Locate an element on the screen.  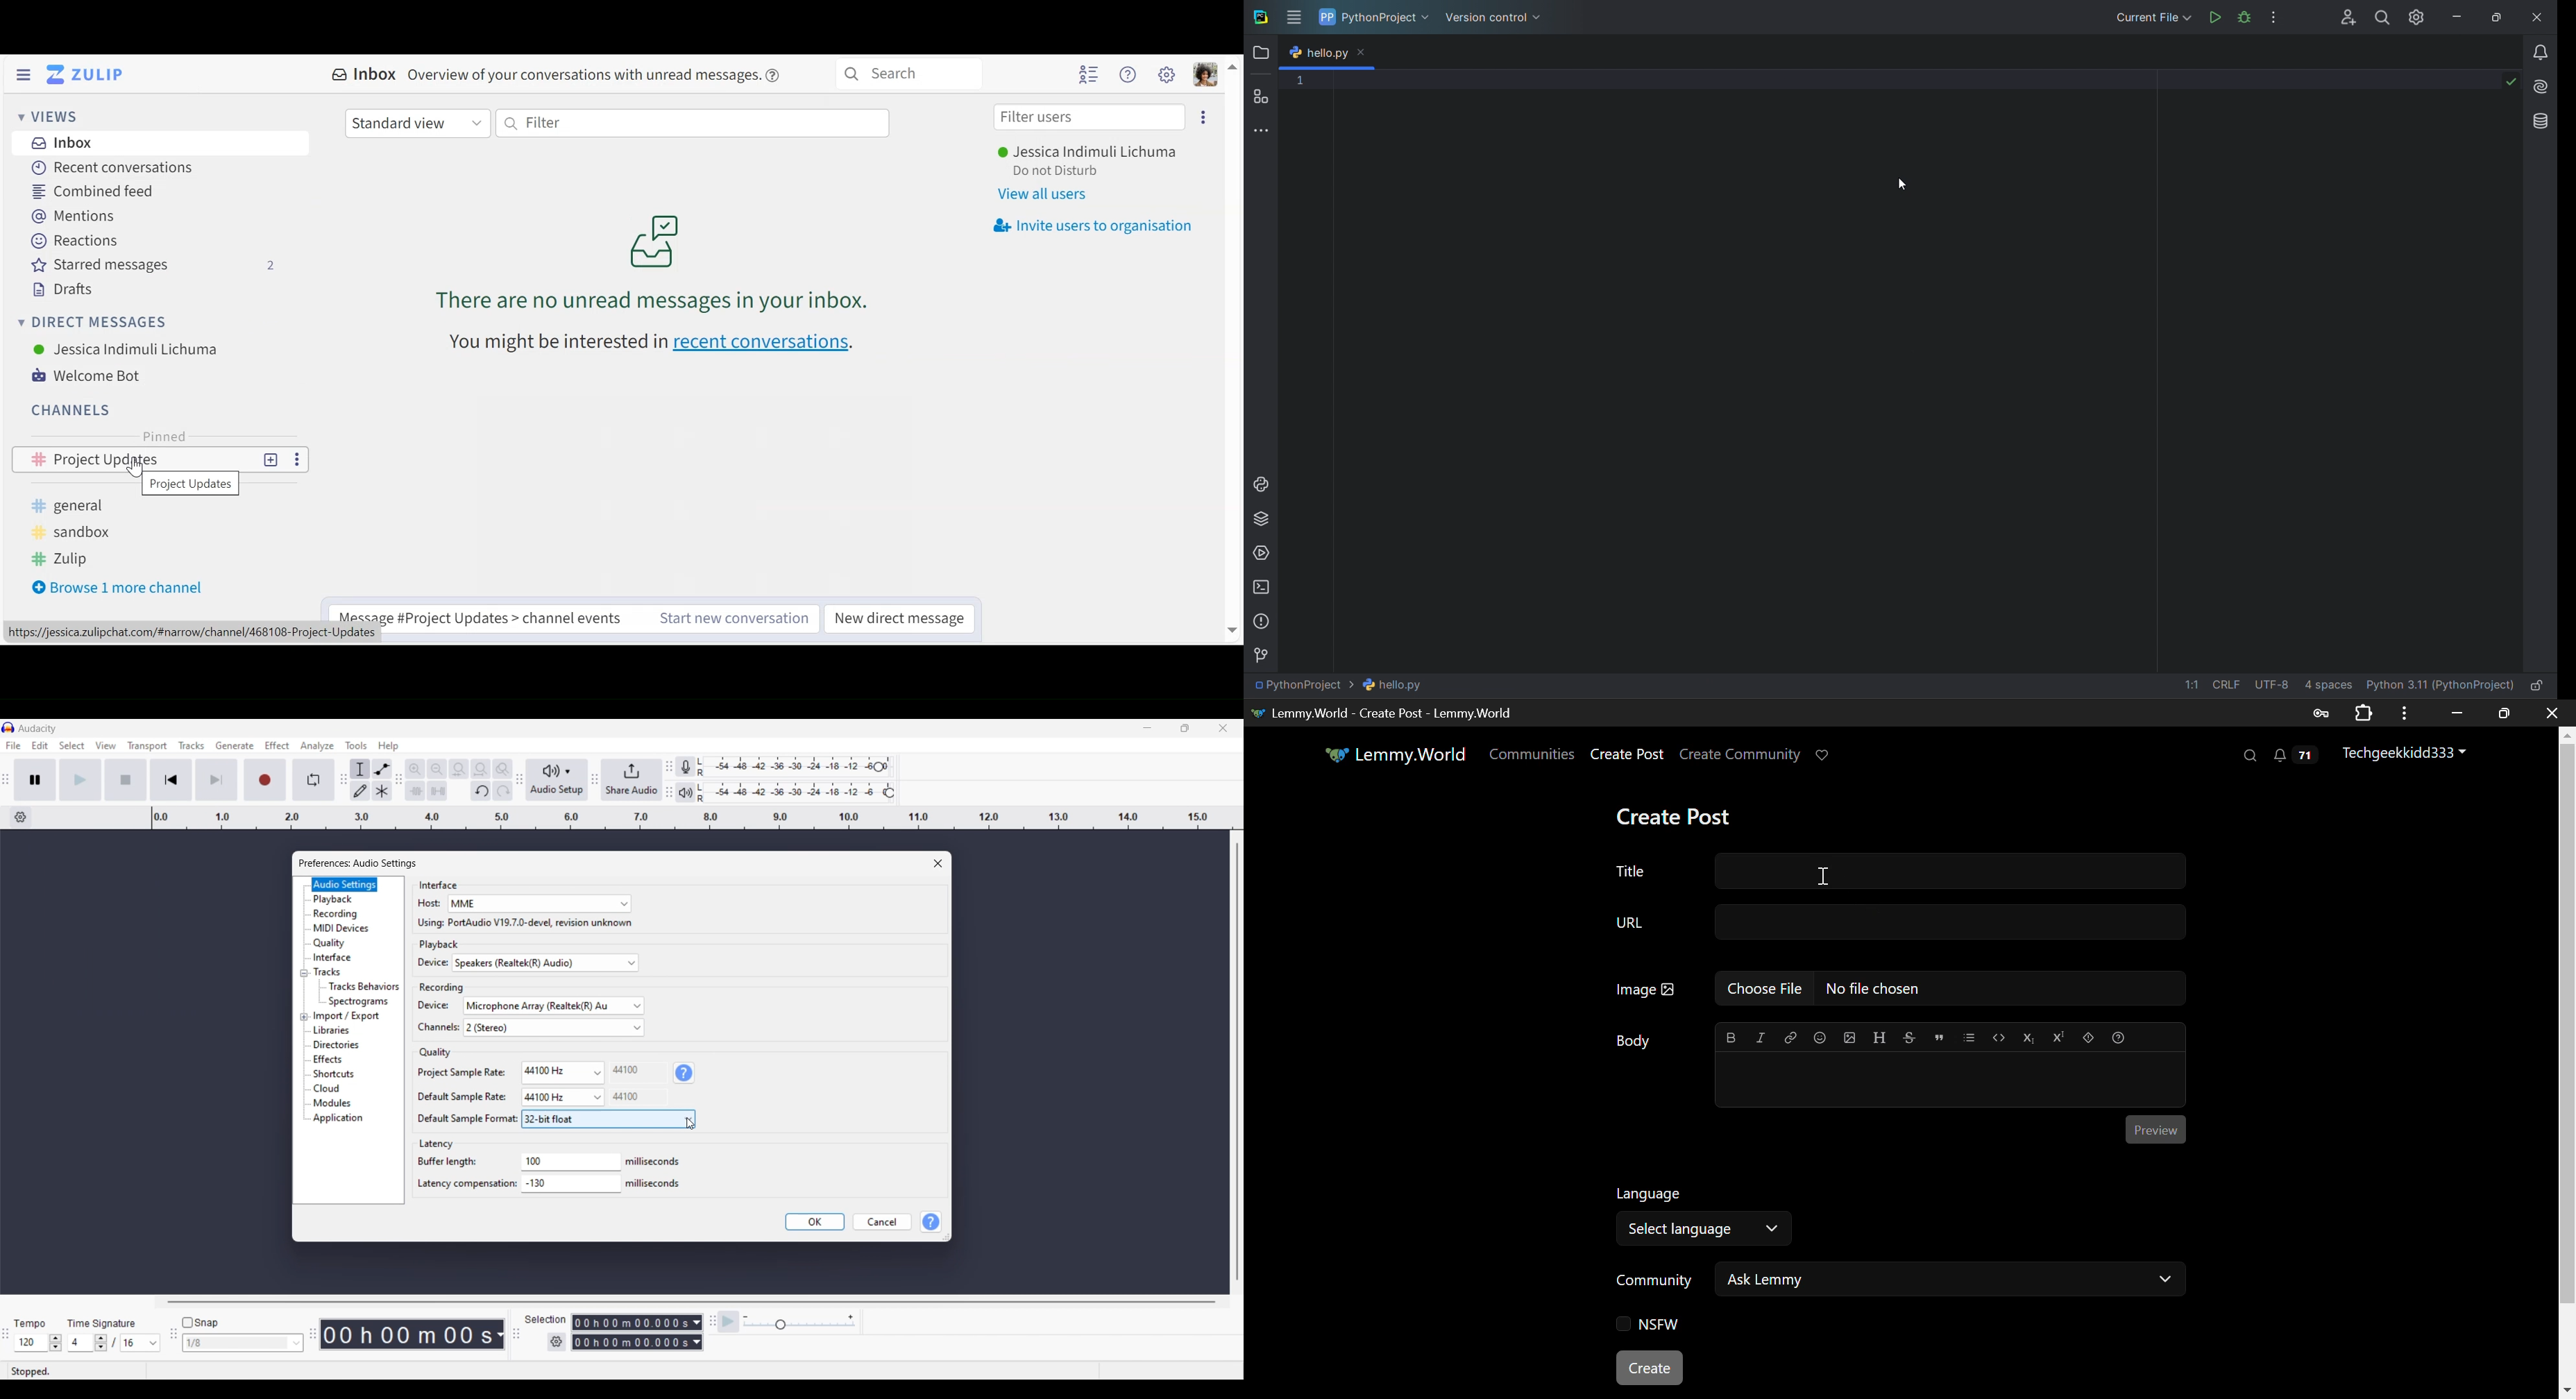
Import/Export is located at coordinates (349, 1016).